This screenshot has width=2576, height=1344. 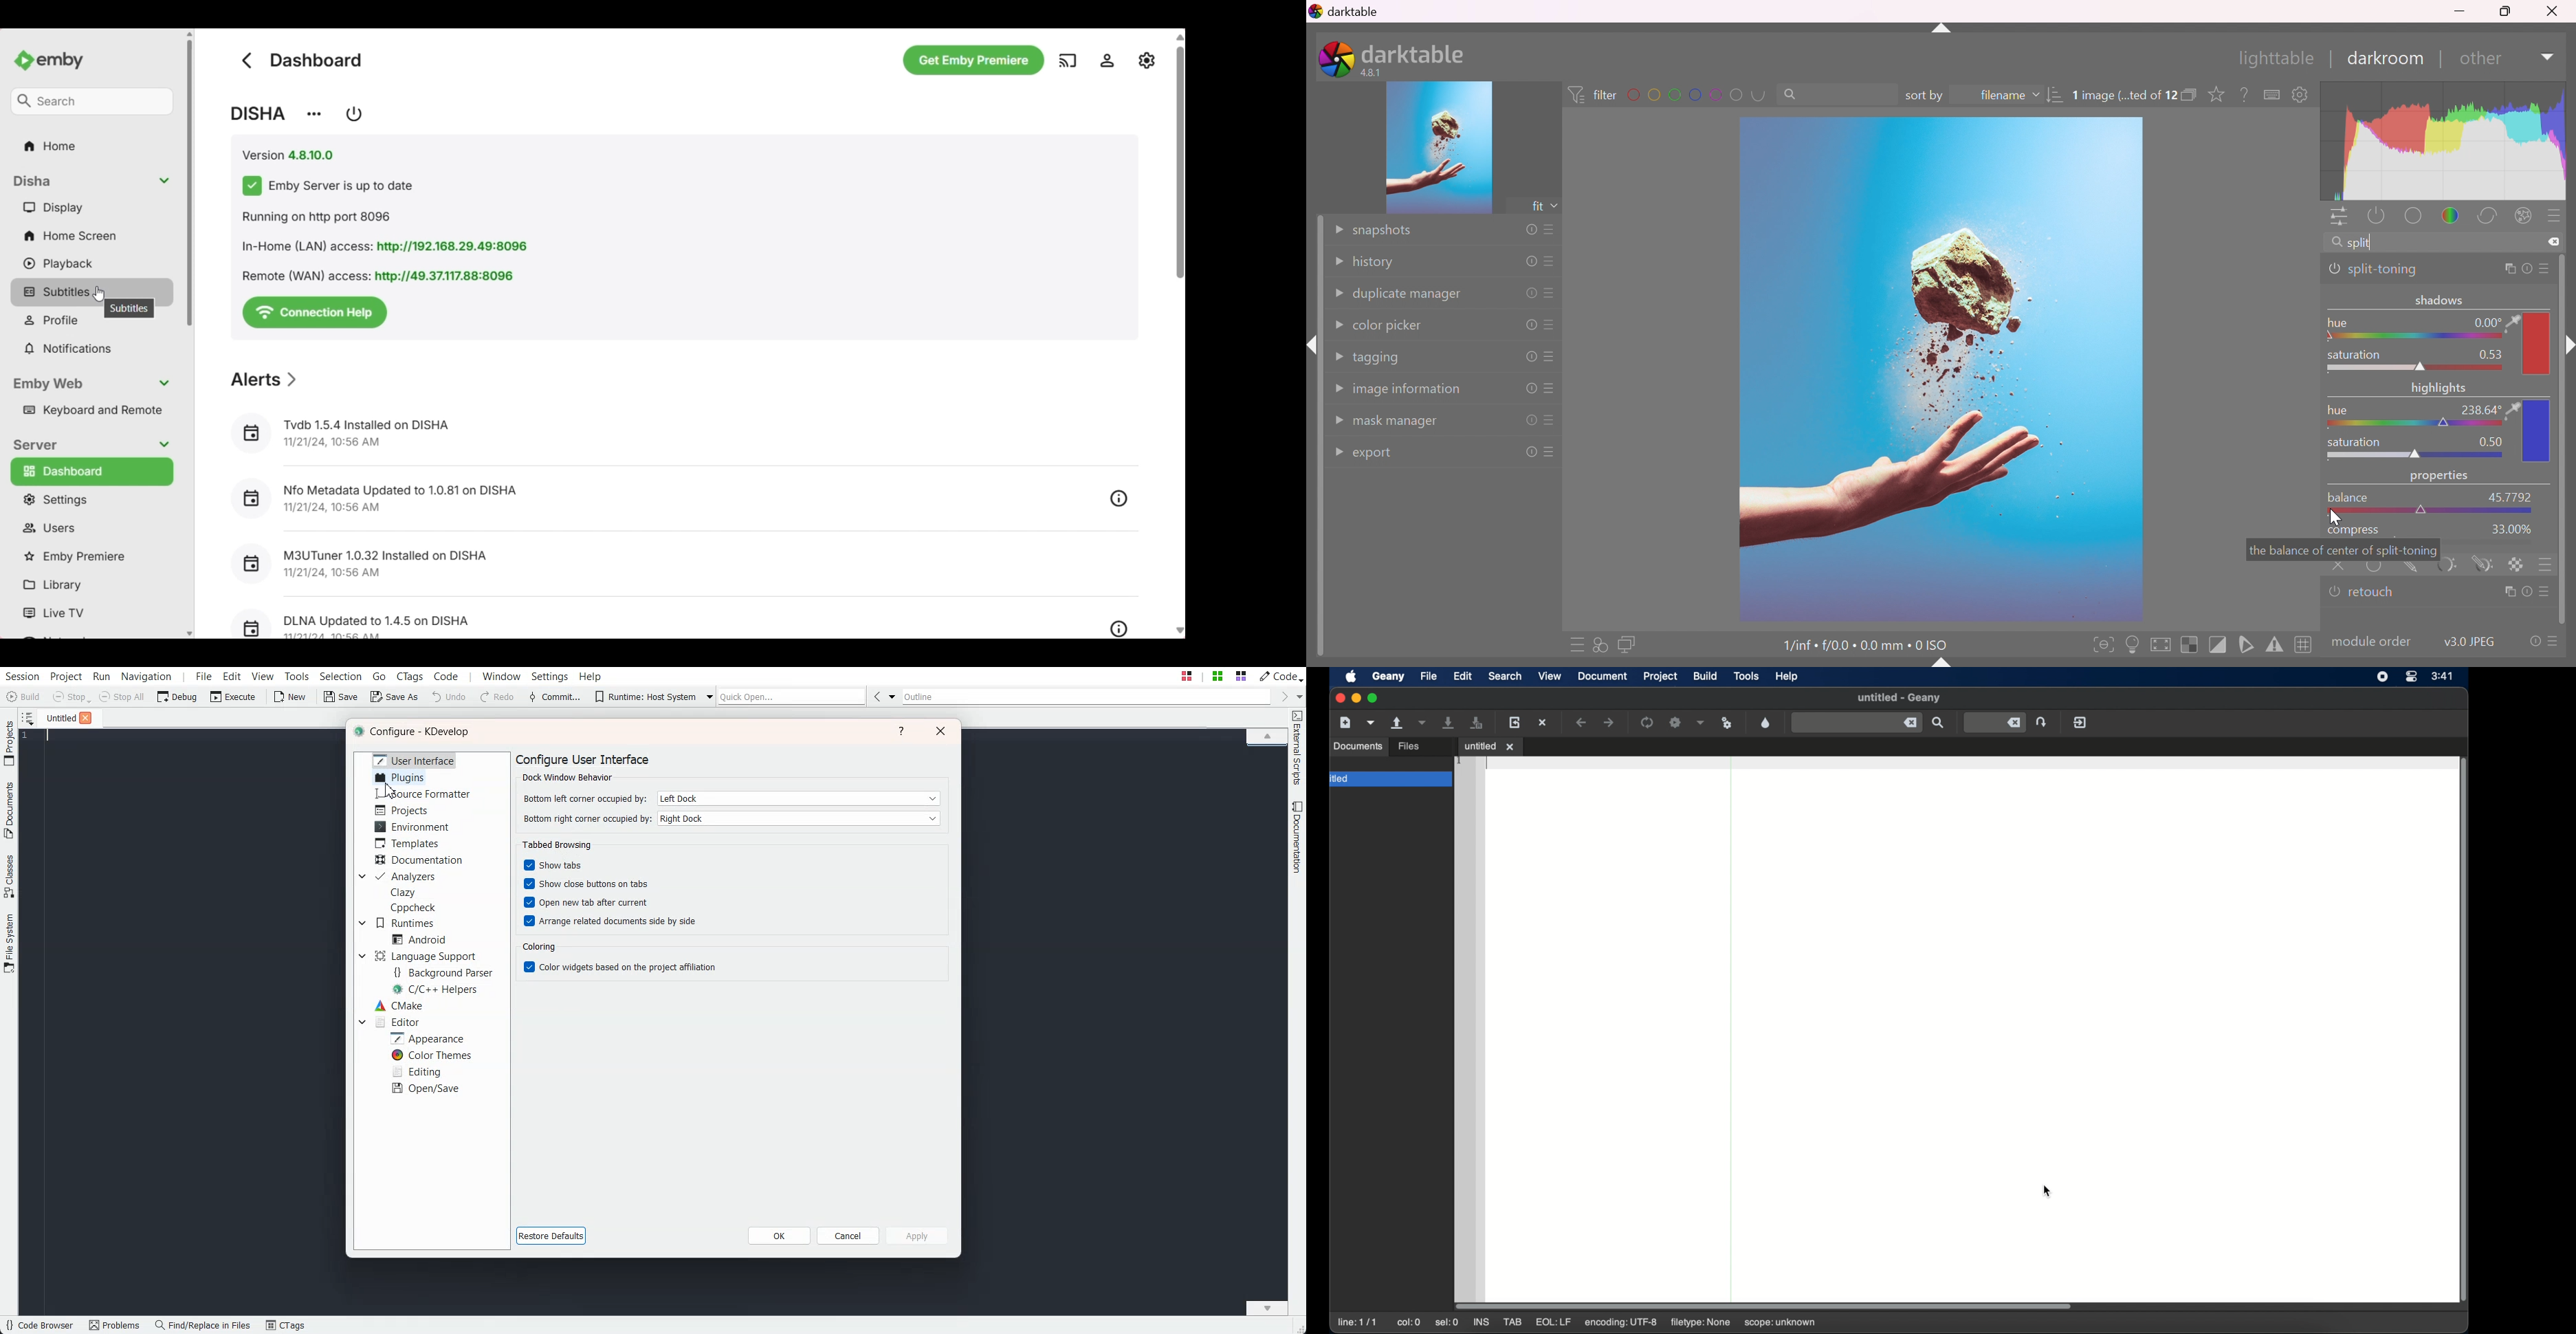 I want to click on sort by, so click(x=1924, y=96).